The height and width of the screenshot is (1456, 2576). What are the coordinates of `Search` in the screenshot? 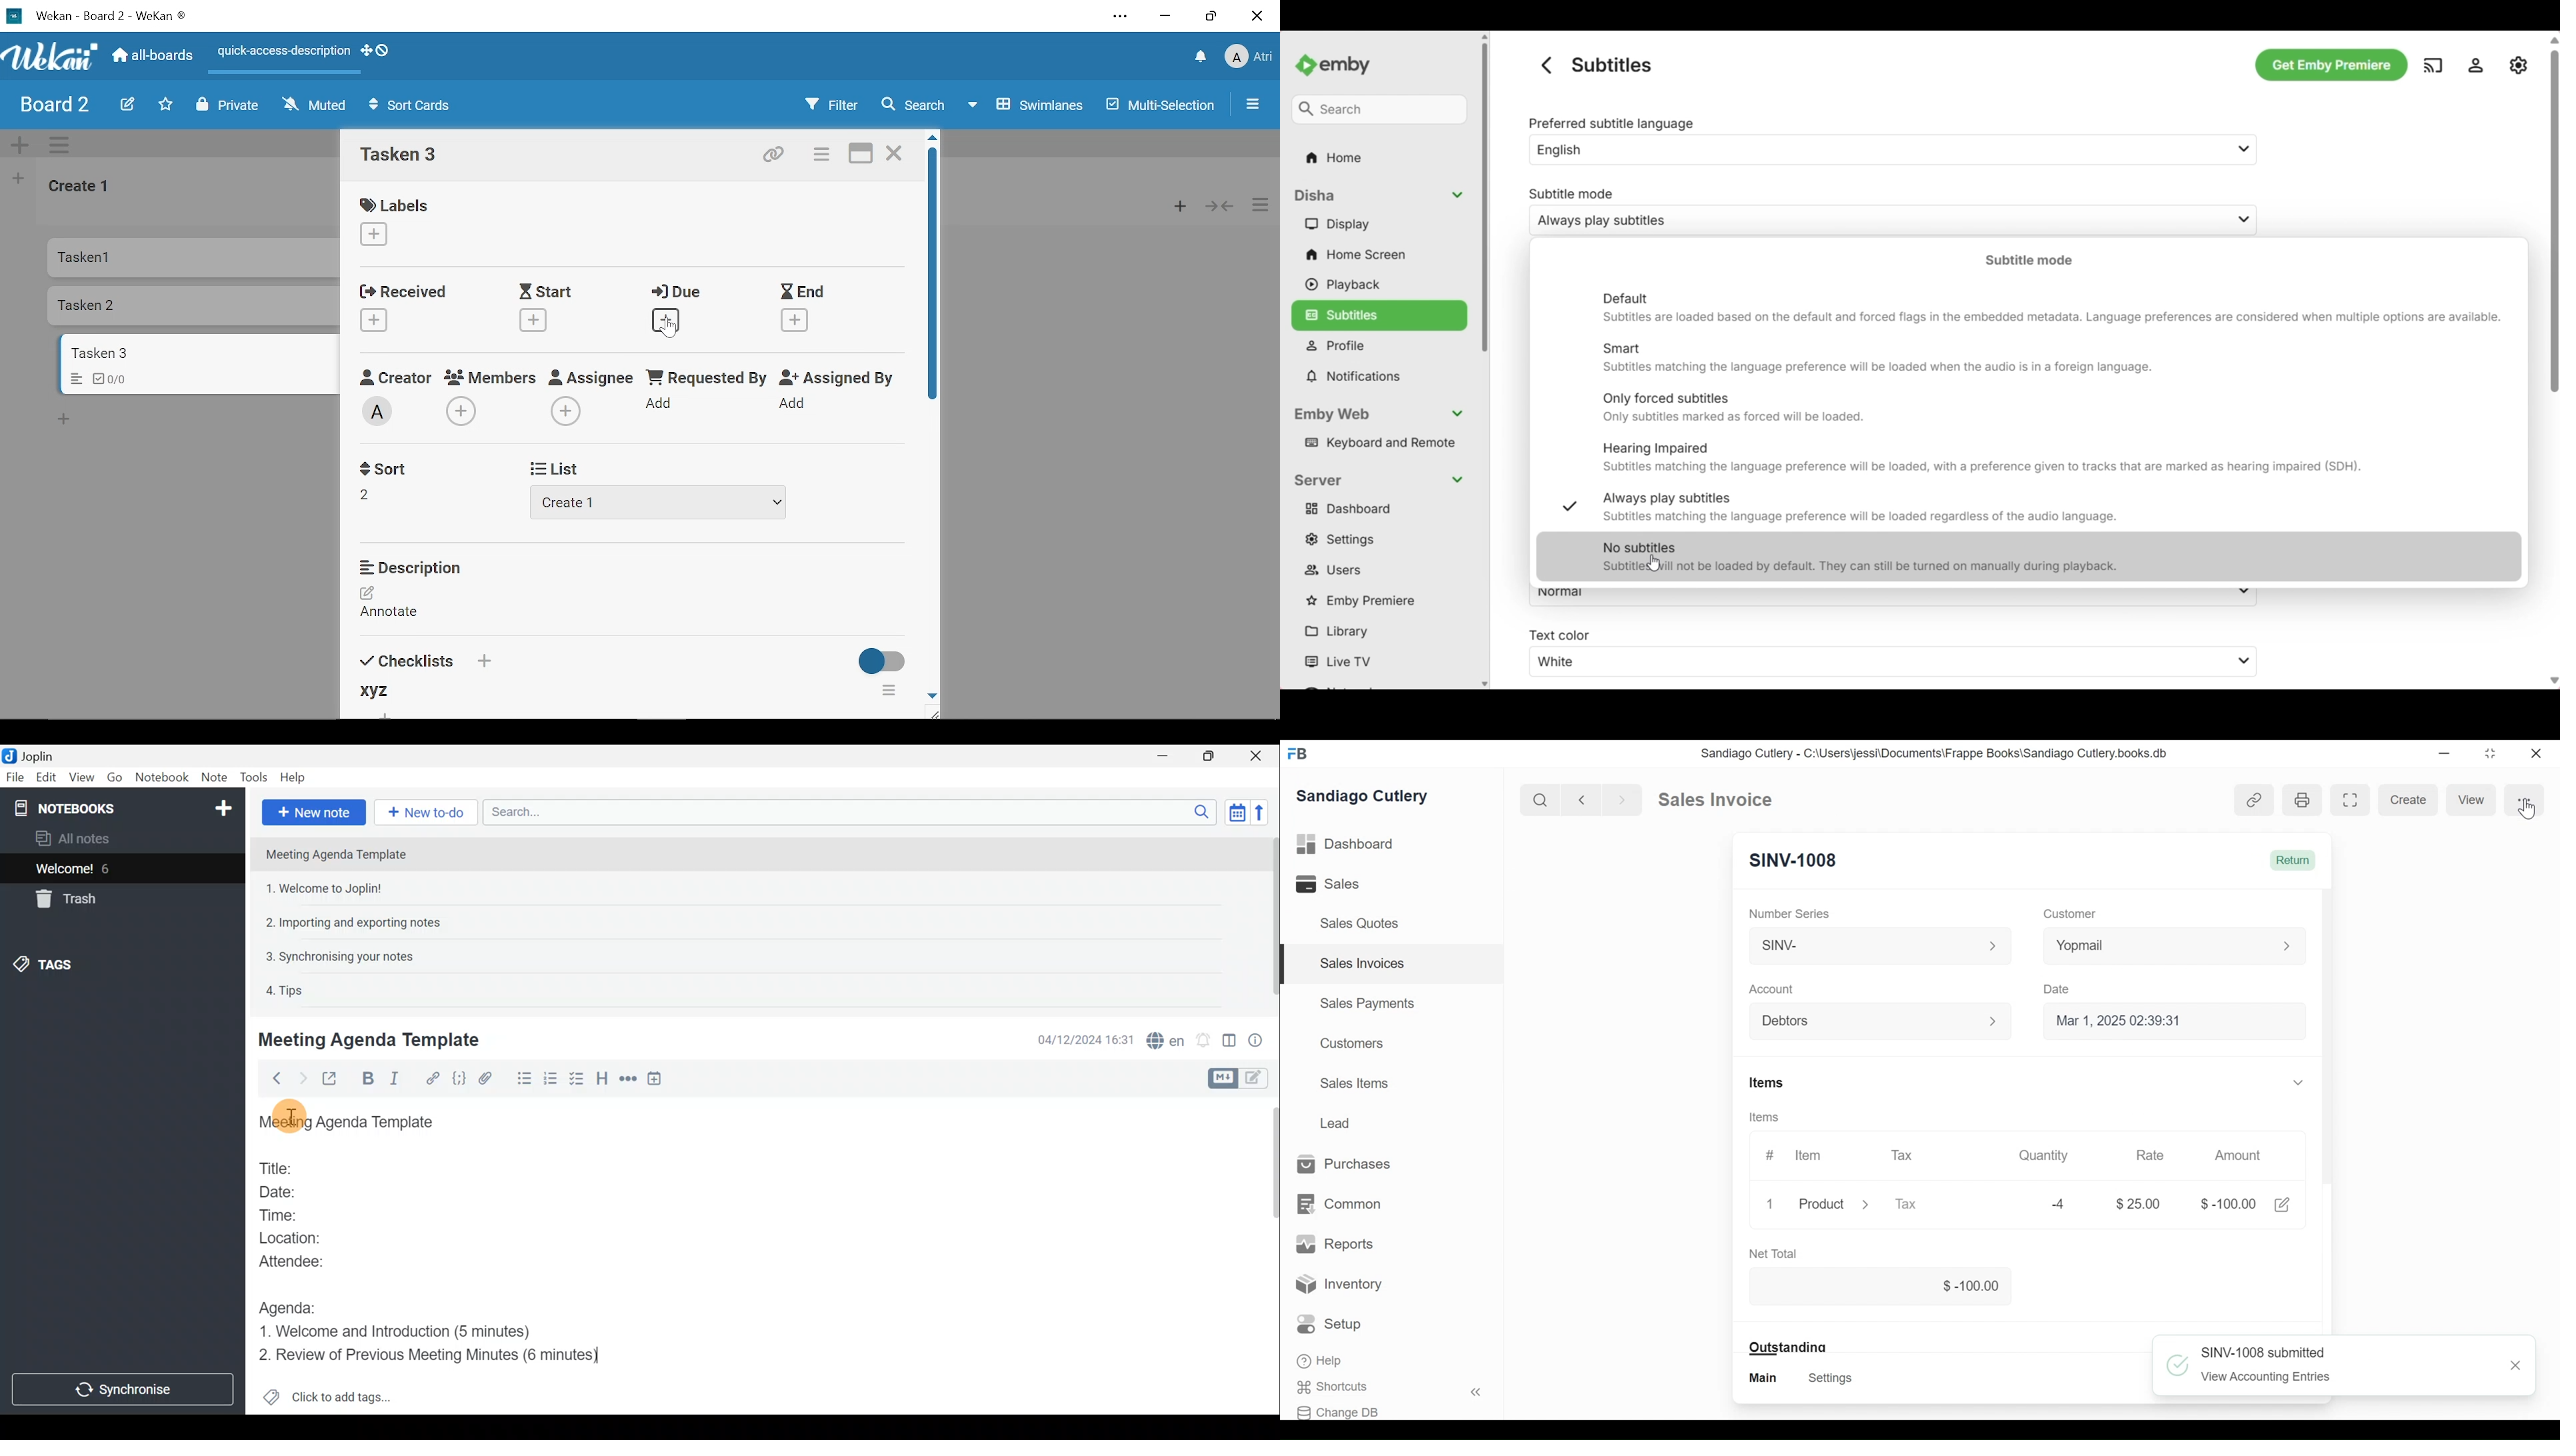 It's located at (1540, 799).